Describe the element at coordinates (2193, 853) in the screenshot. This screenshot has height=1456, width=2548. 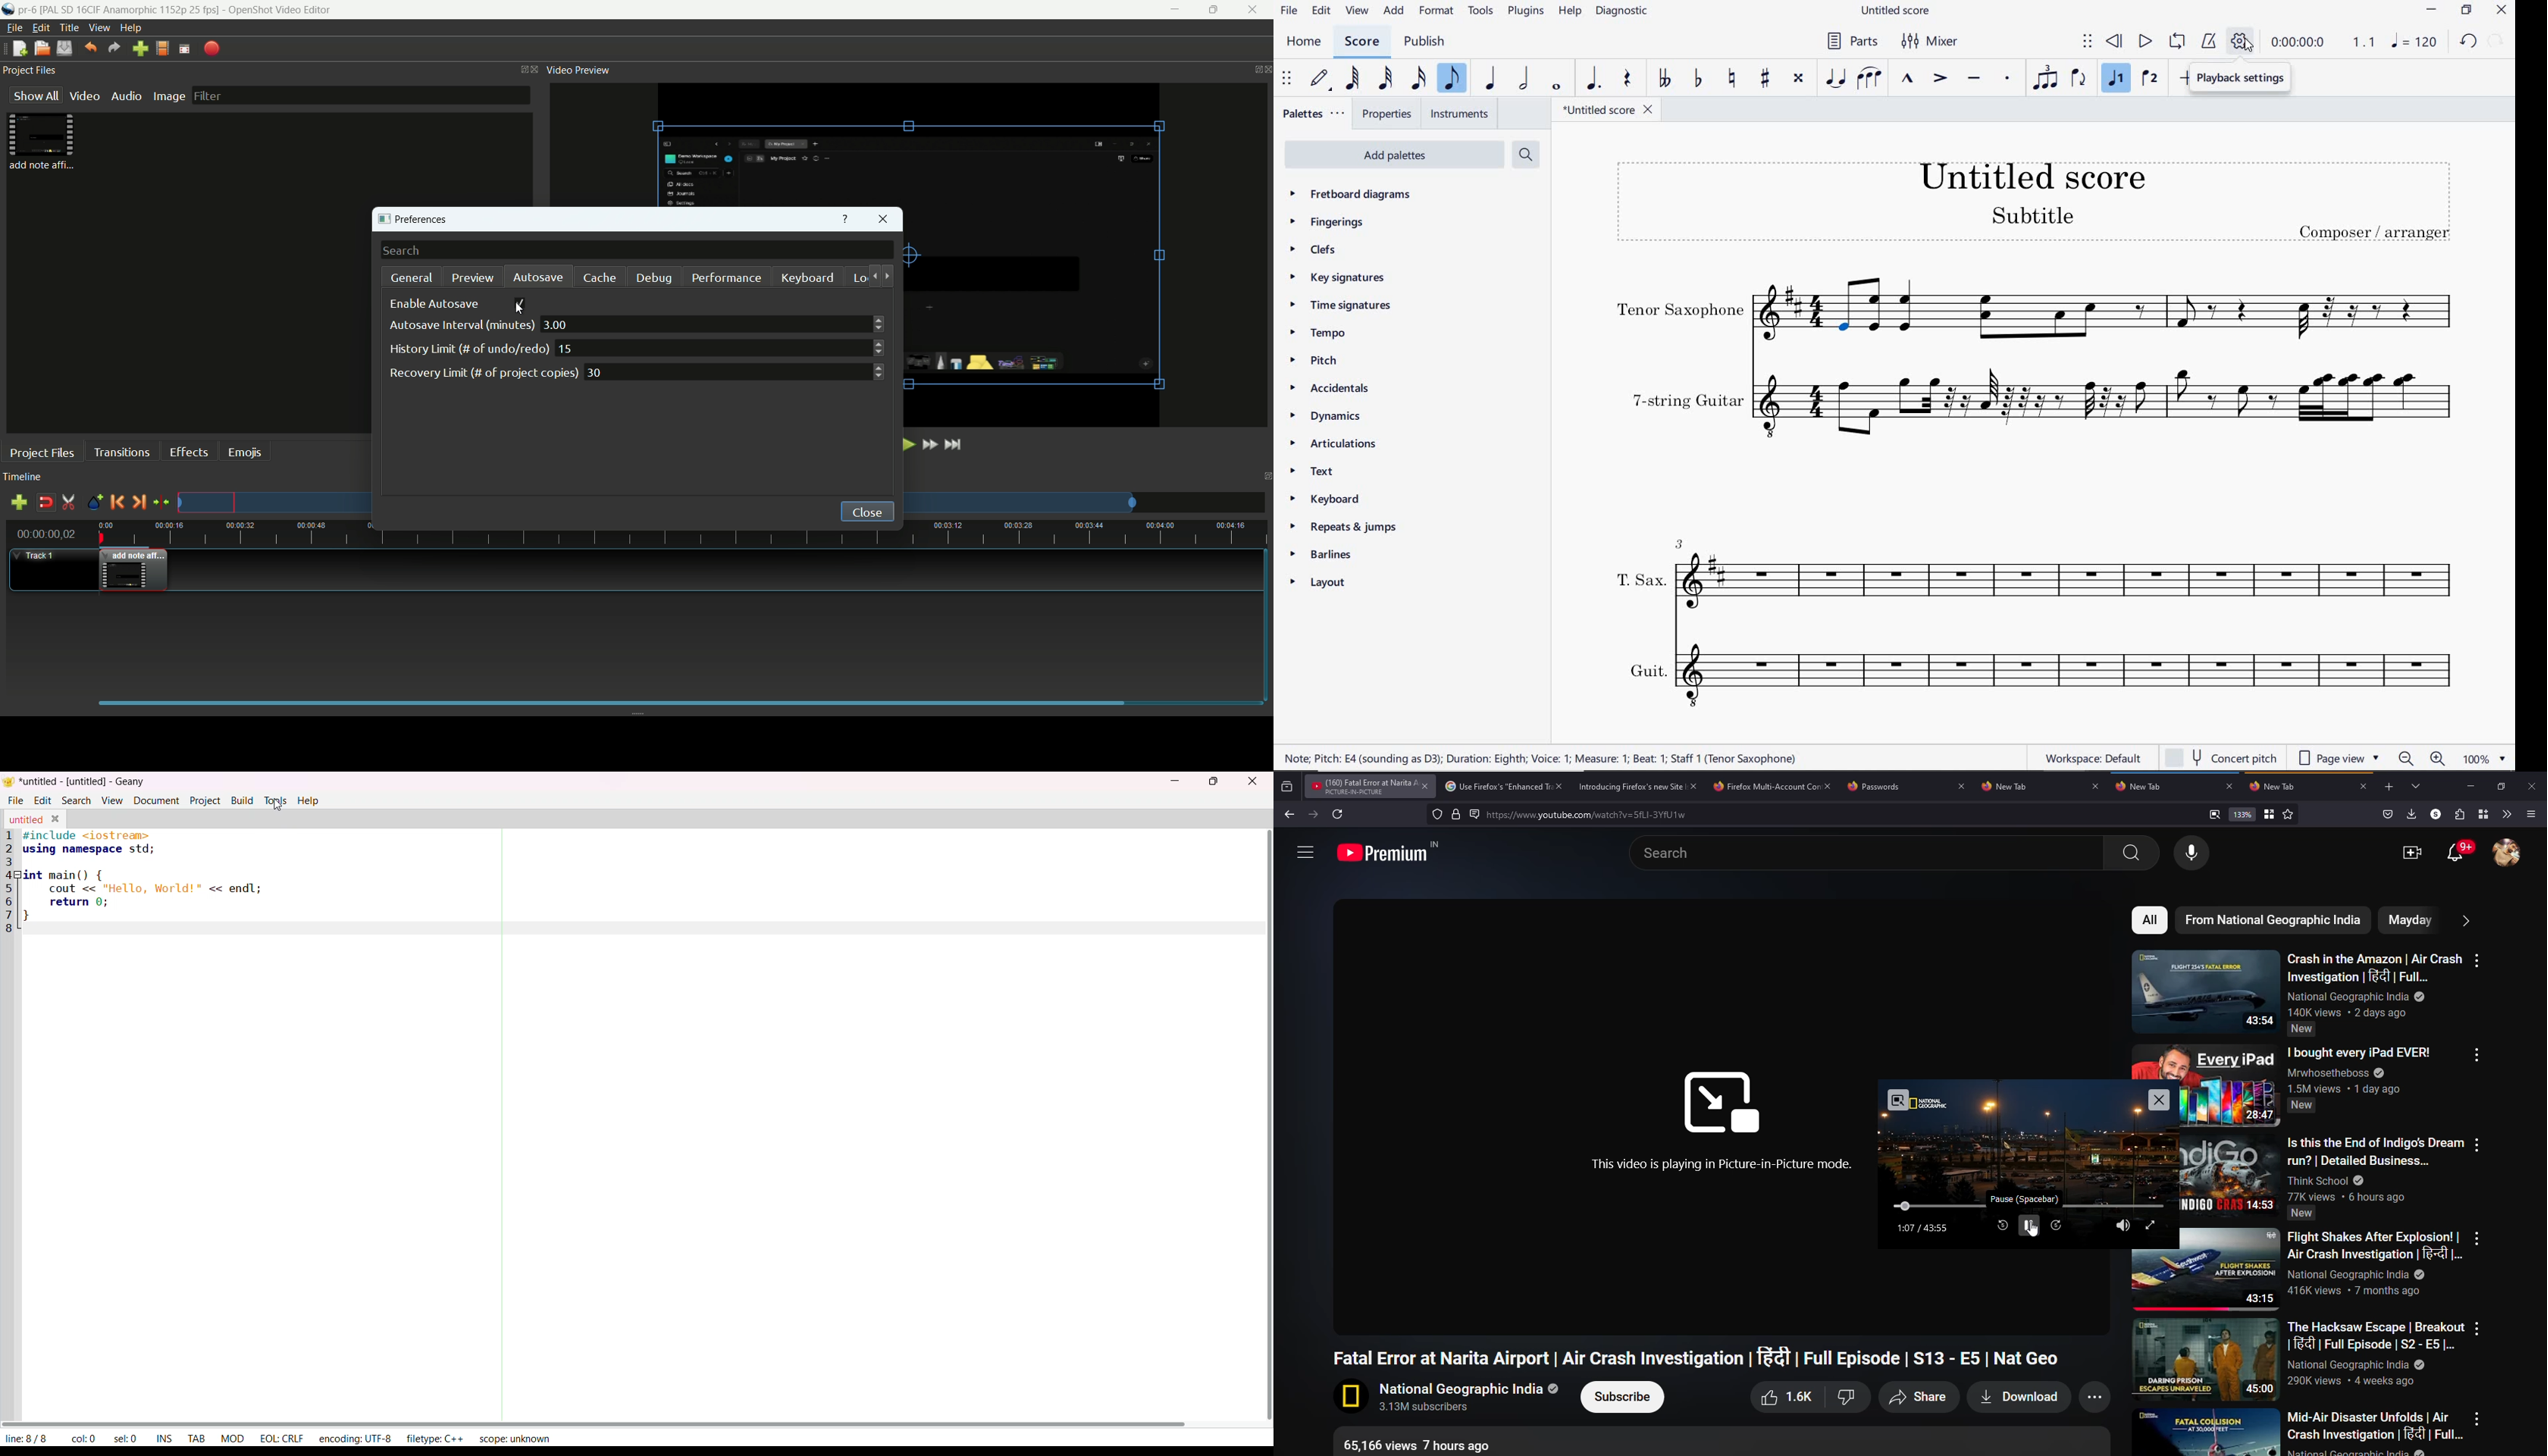
I see `voice` at that location.